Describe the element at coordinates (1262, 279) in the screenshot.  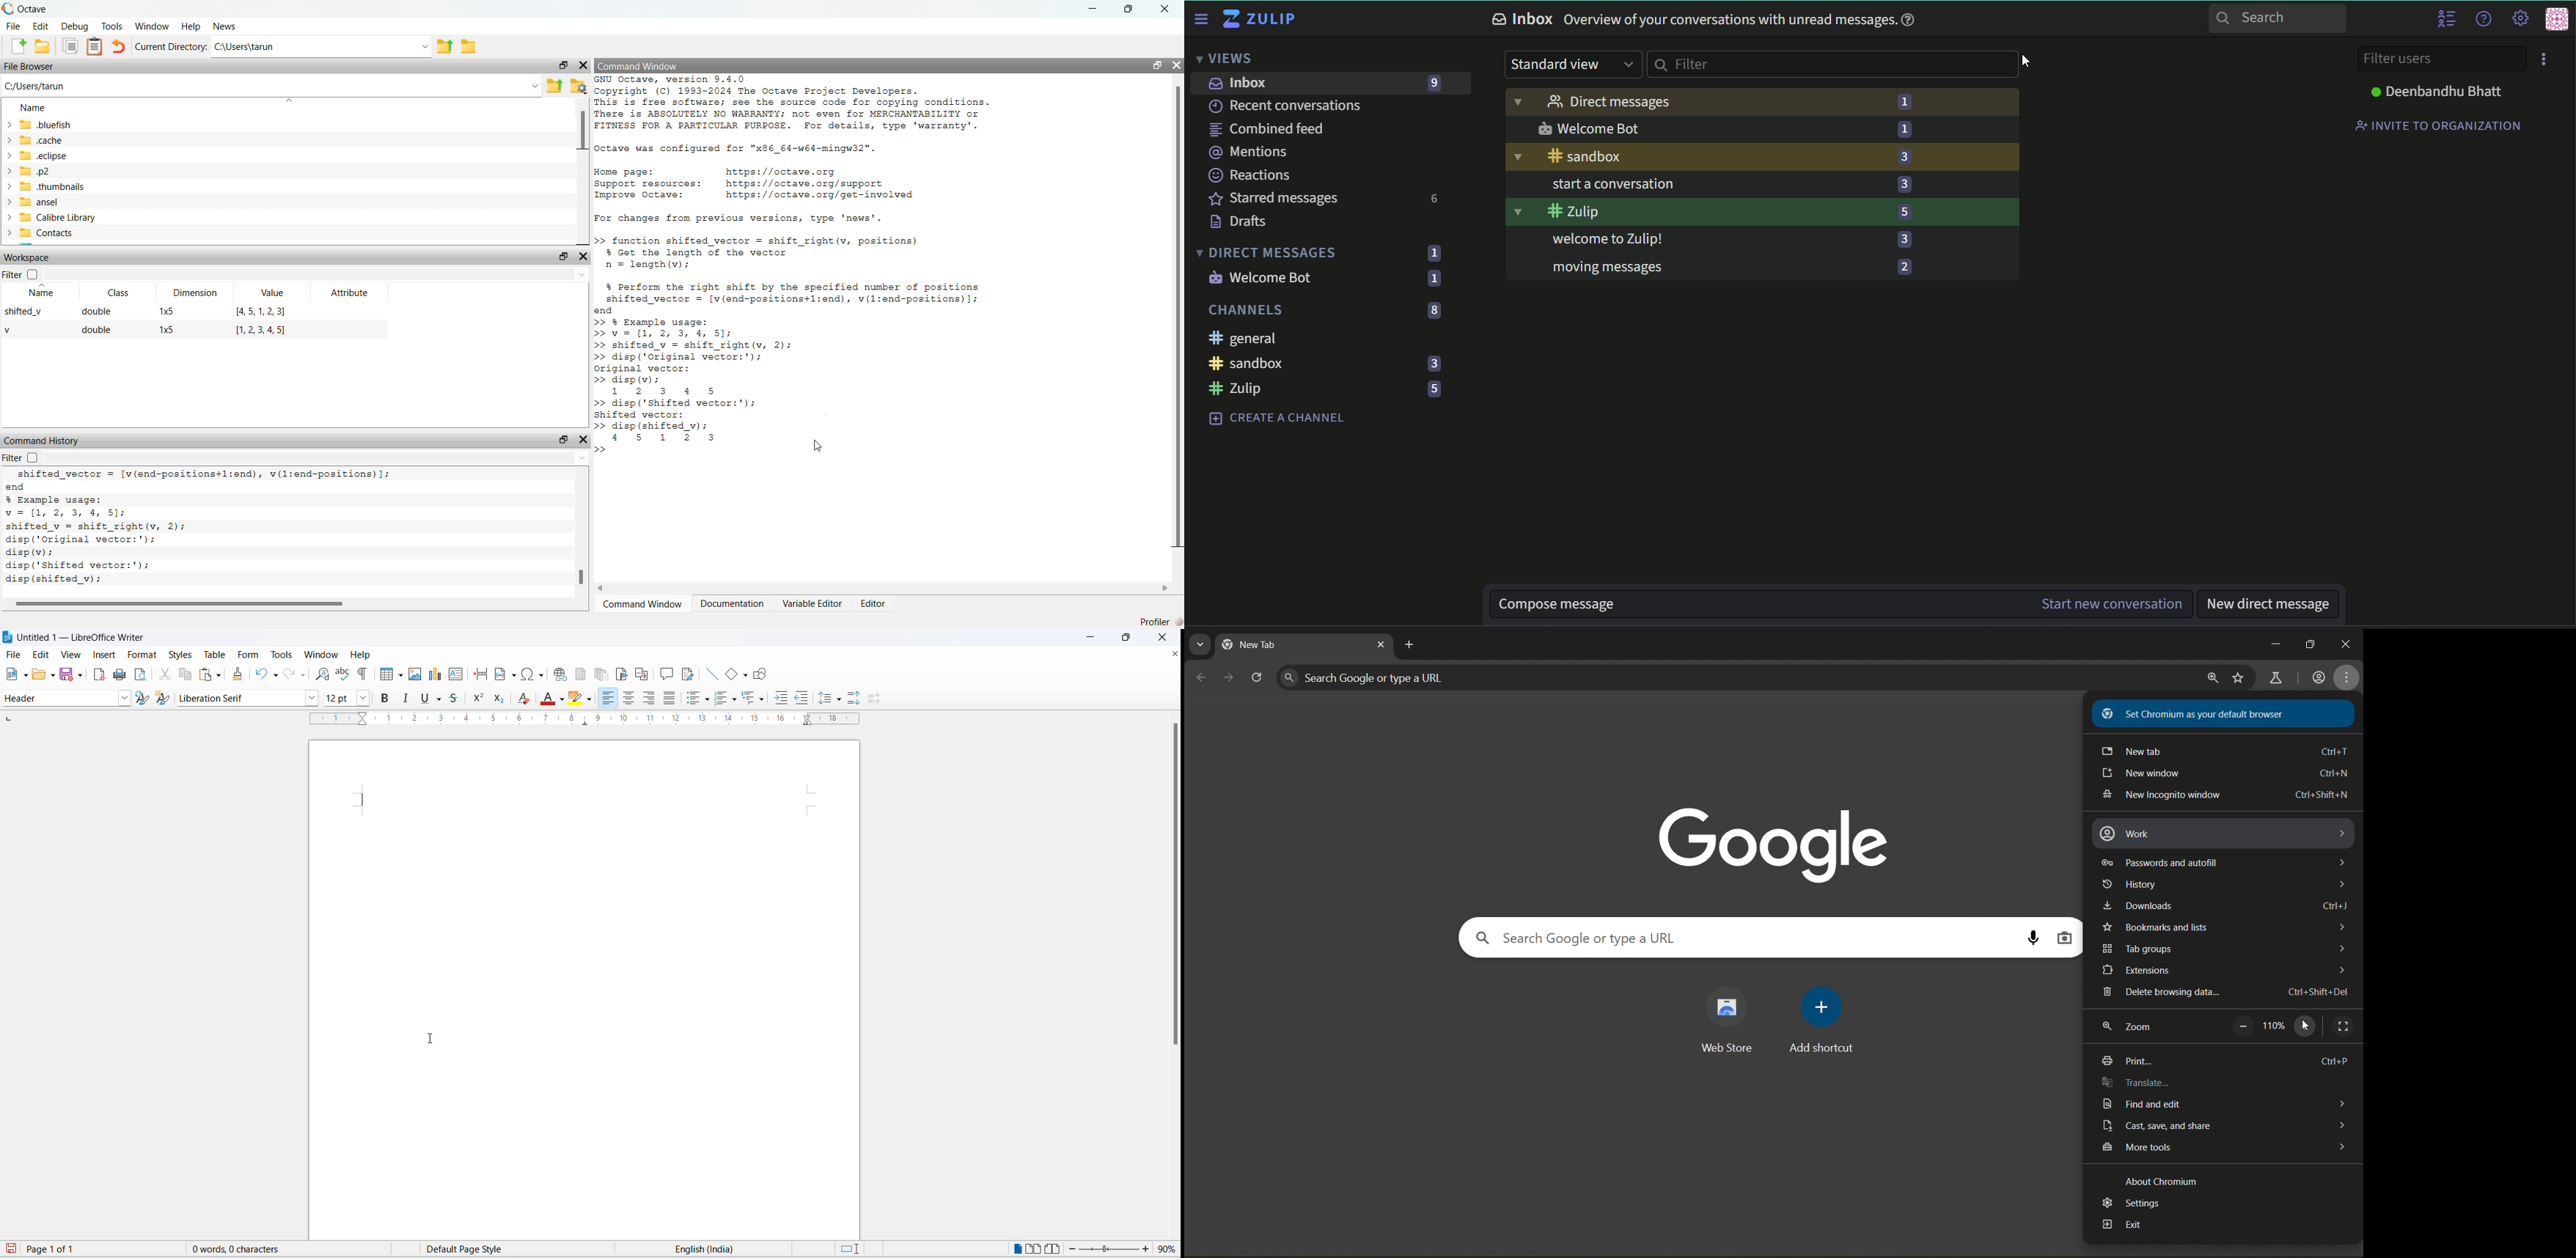
I see `Welcome Bot` at that location.